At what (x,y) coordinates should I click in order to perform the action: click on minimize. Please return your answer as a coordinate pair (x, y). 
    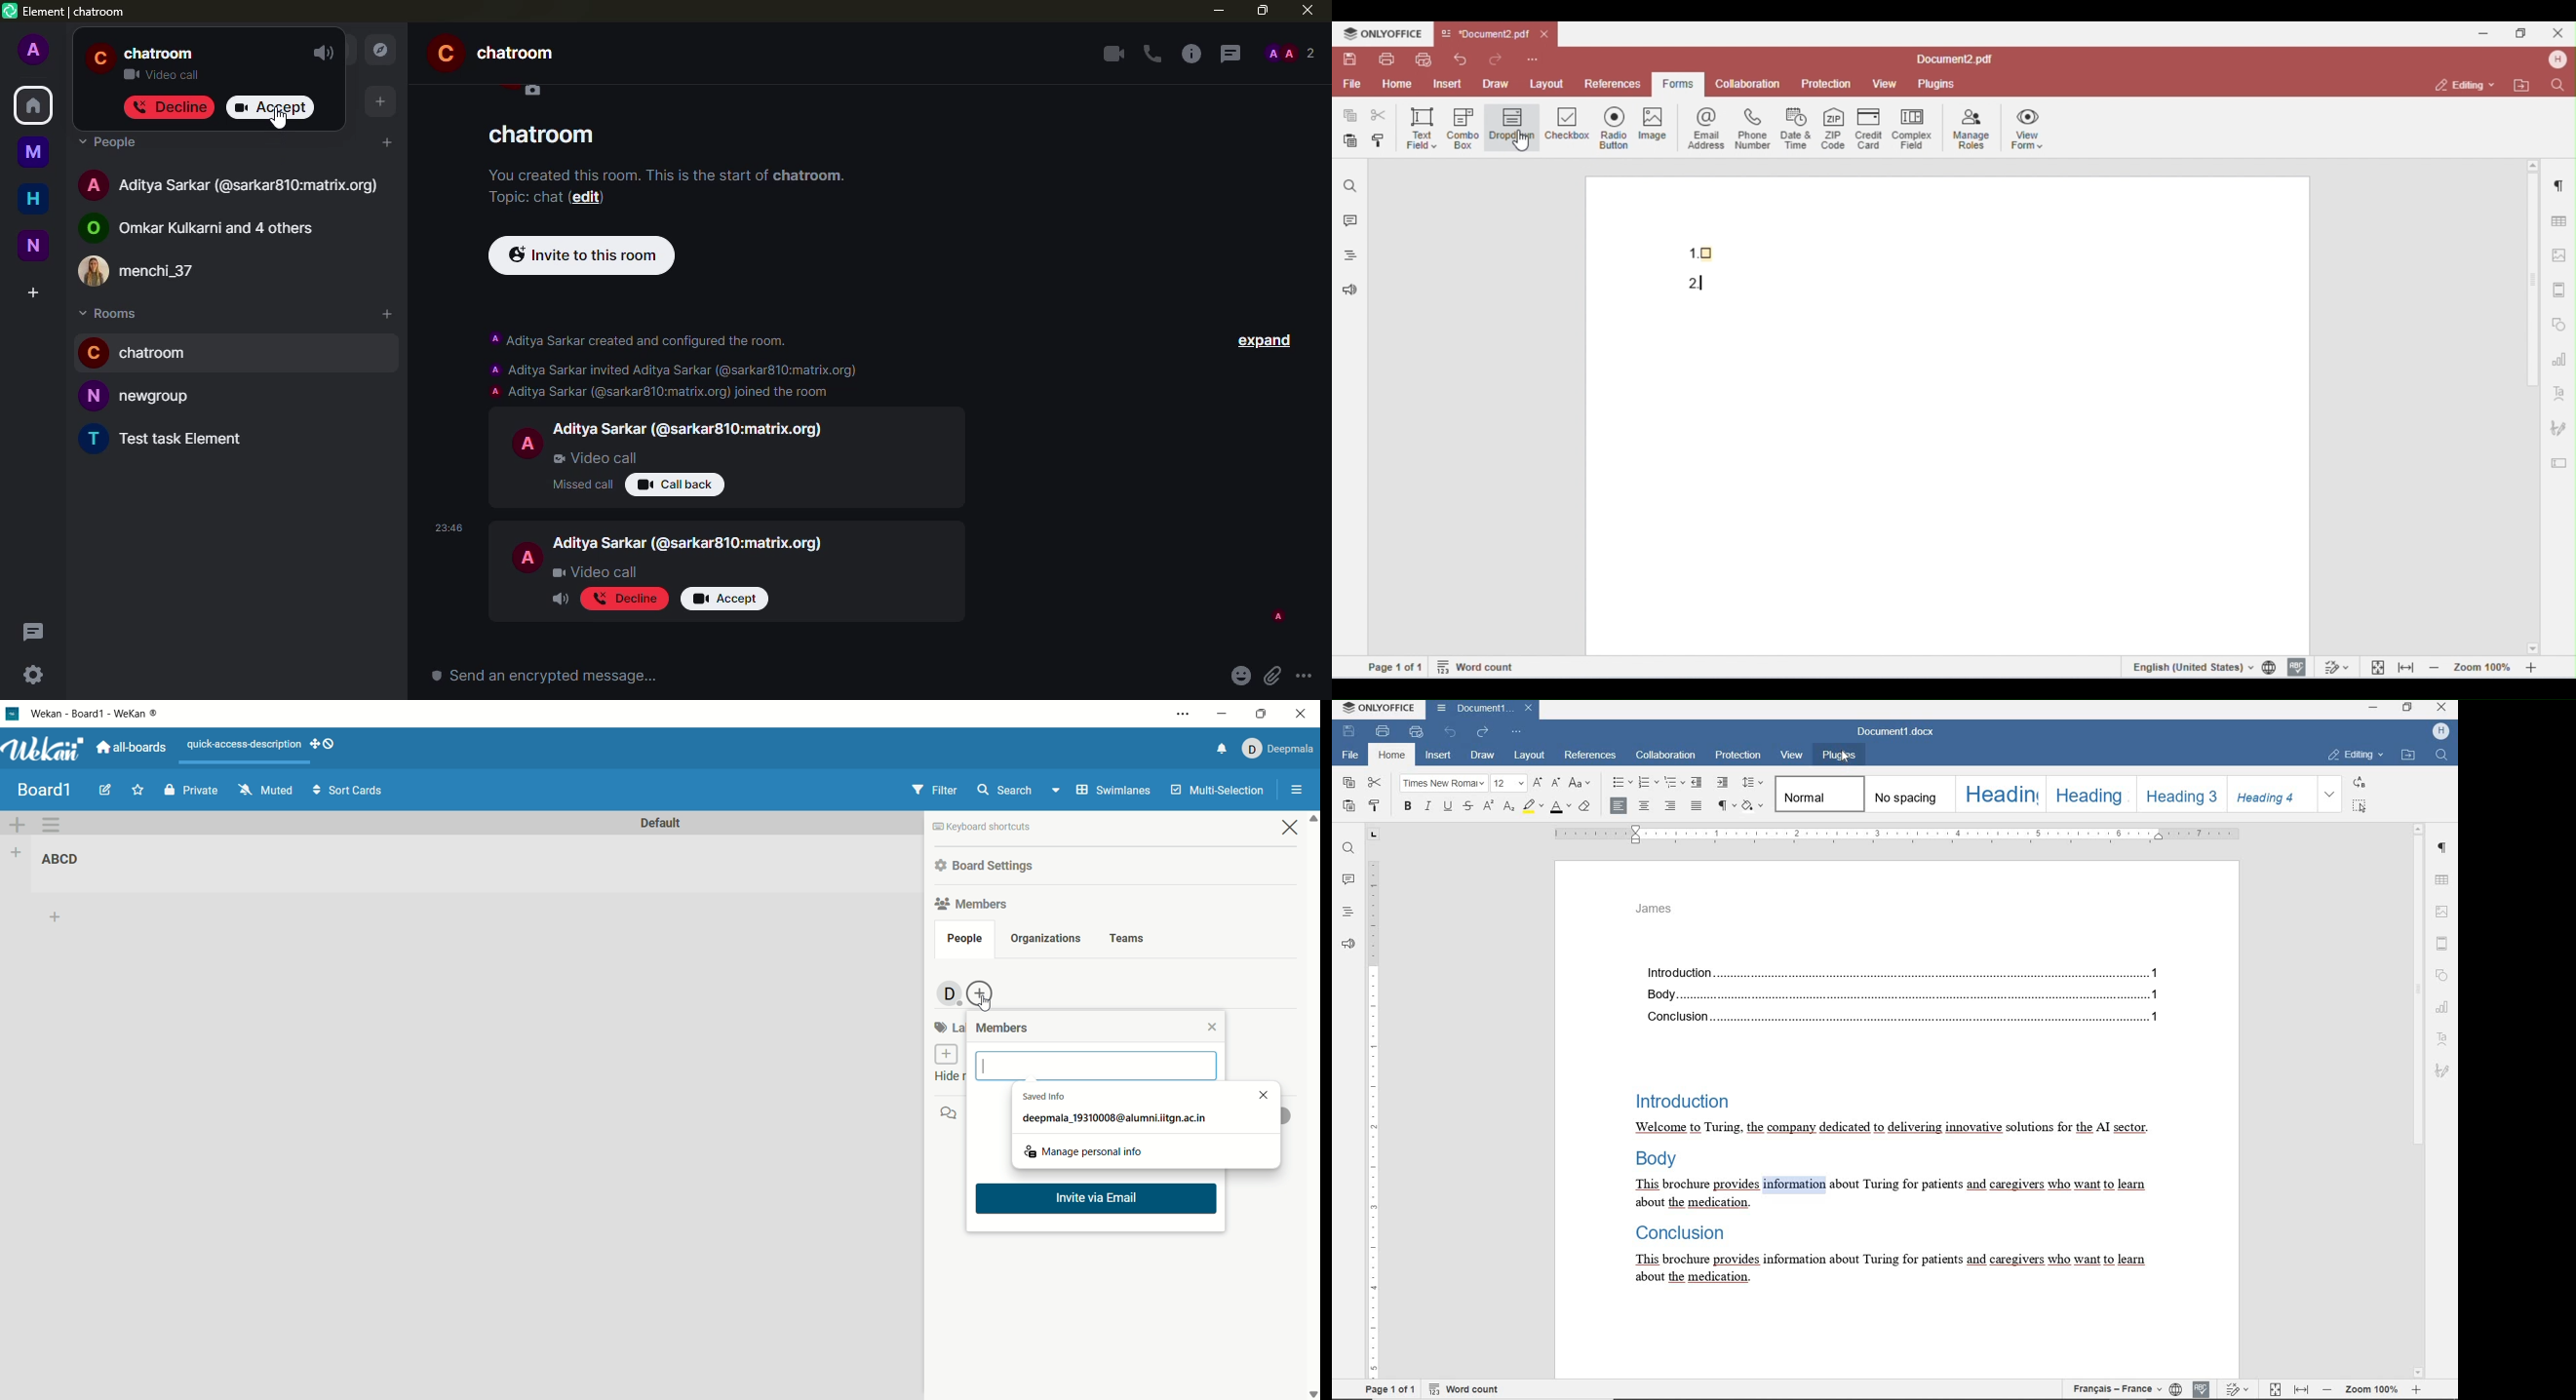
    Looking at the image, I should click on (1218, 11).